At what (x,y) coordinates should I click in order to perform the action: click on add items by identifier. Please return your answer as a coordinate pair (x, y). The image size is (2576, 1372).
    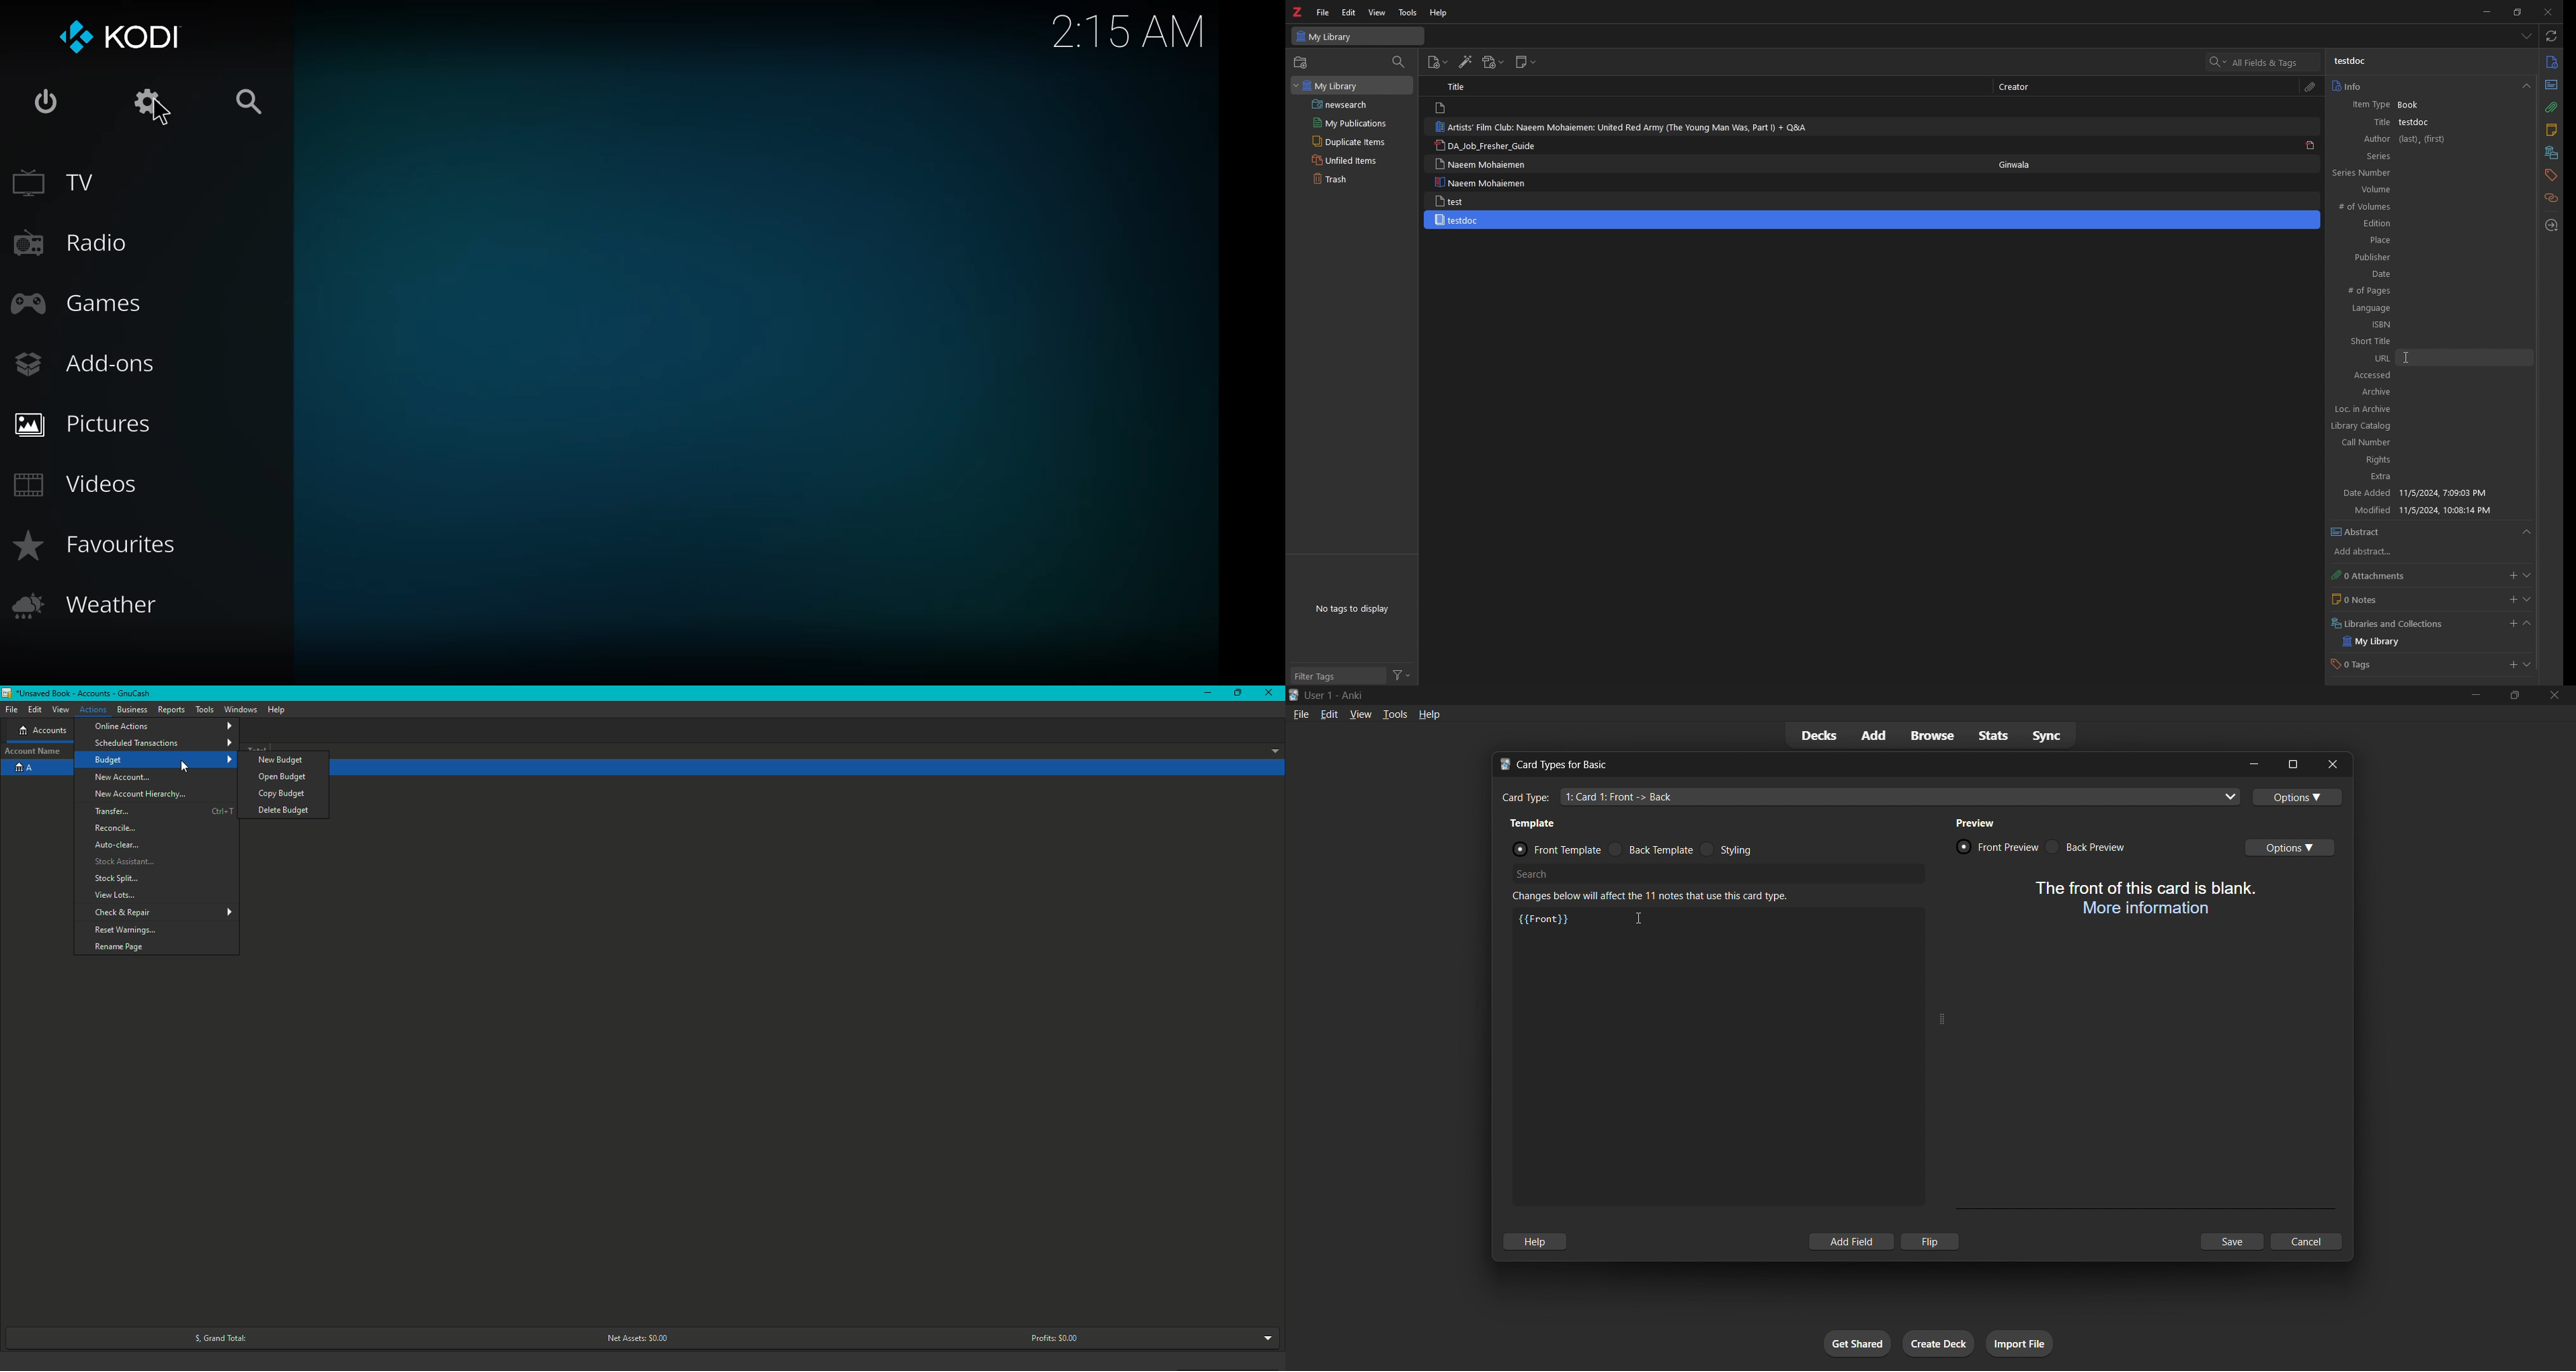
    Looking at the image, I should click on (1466, 62).